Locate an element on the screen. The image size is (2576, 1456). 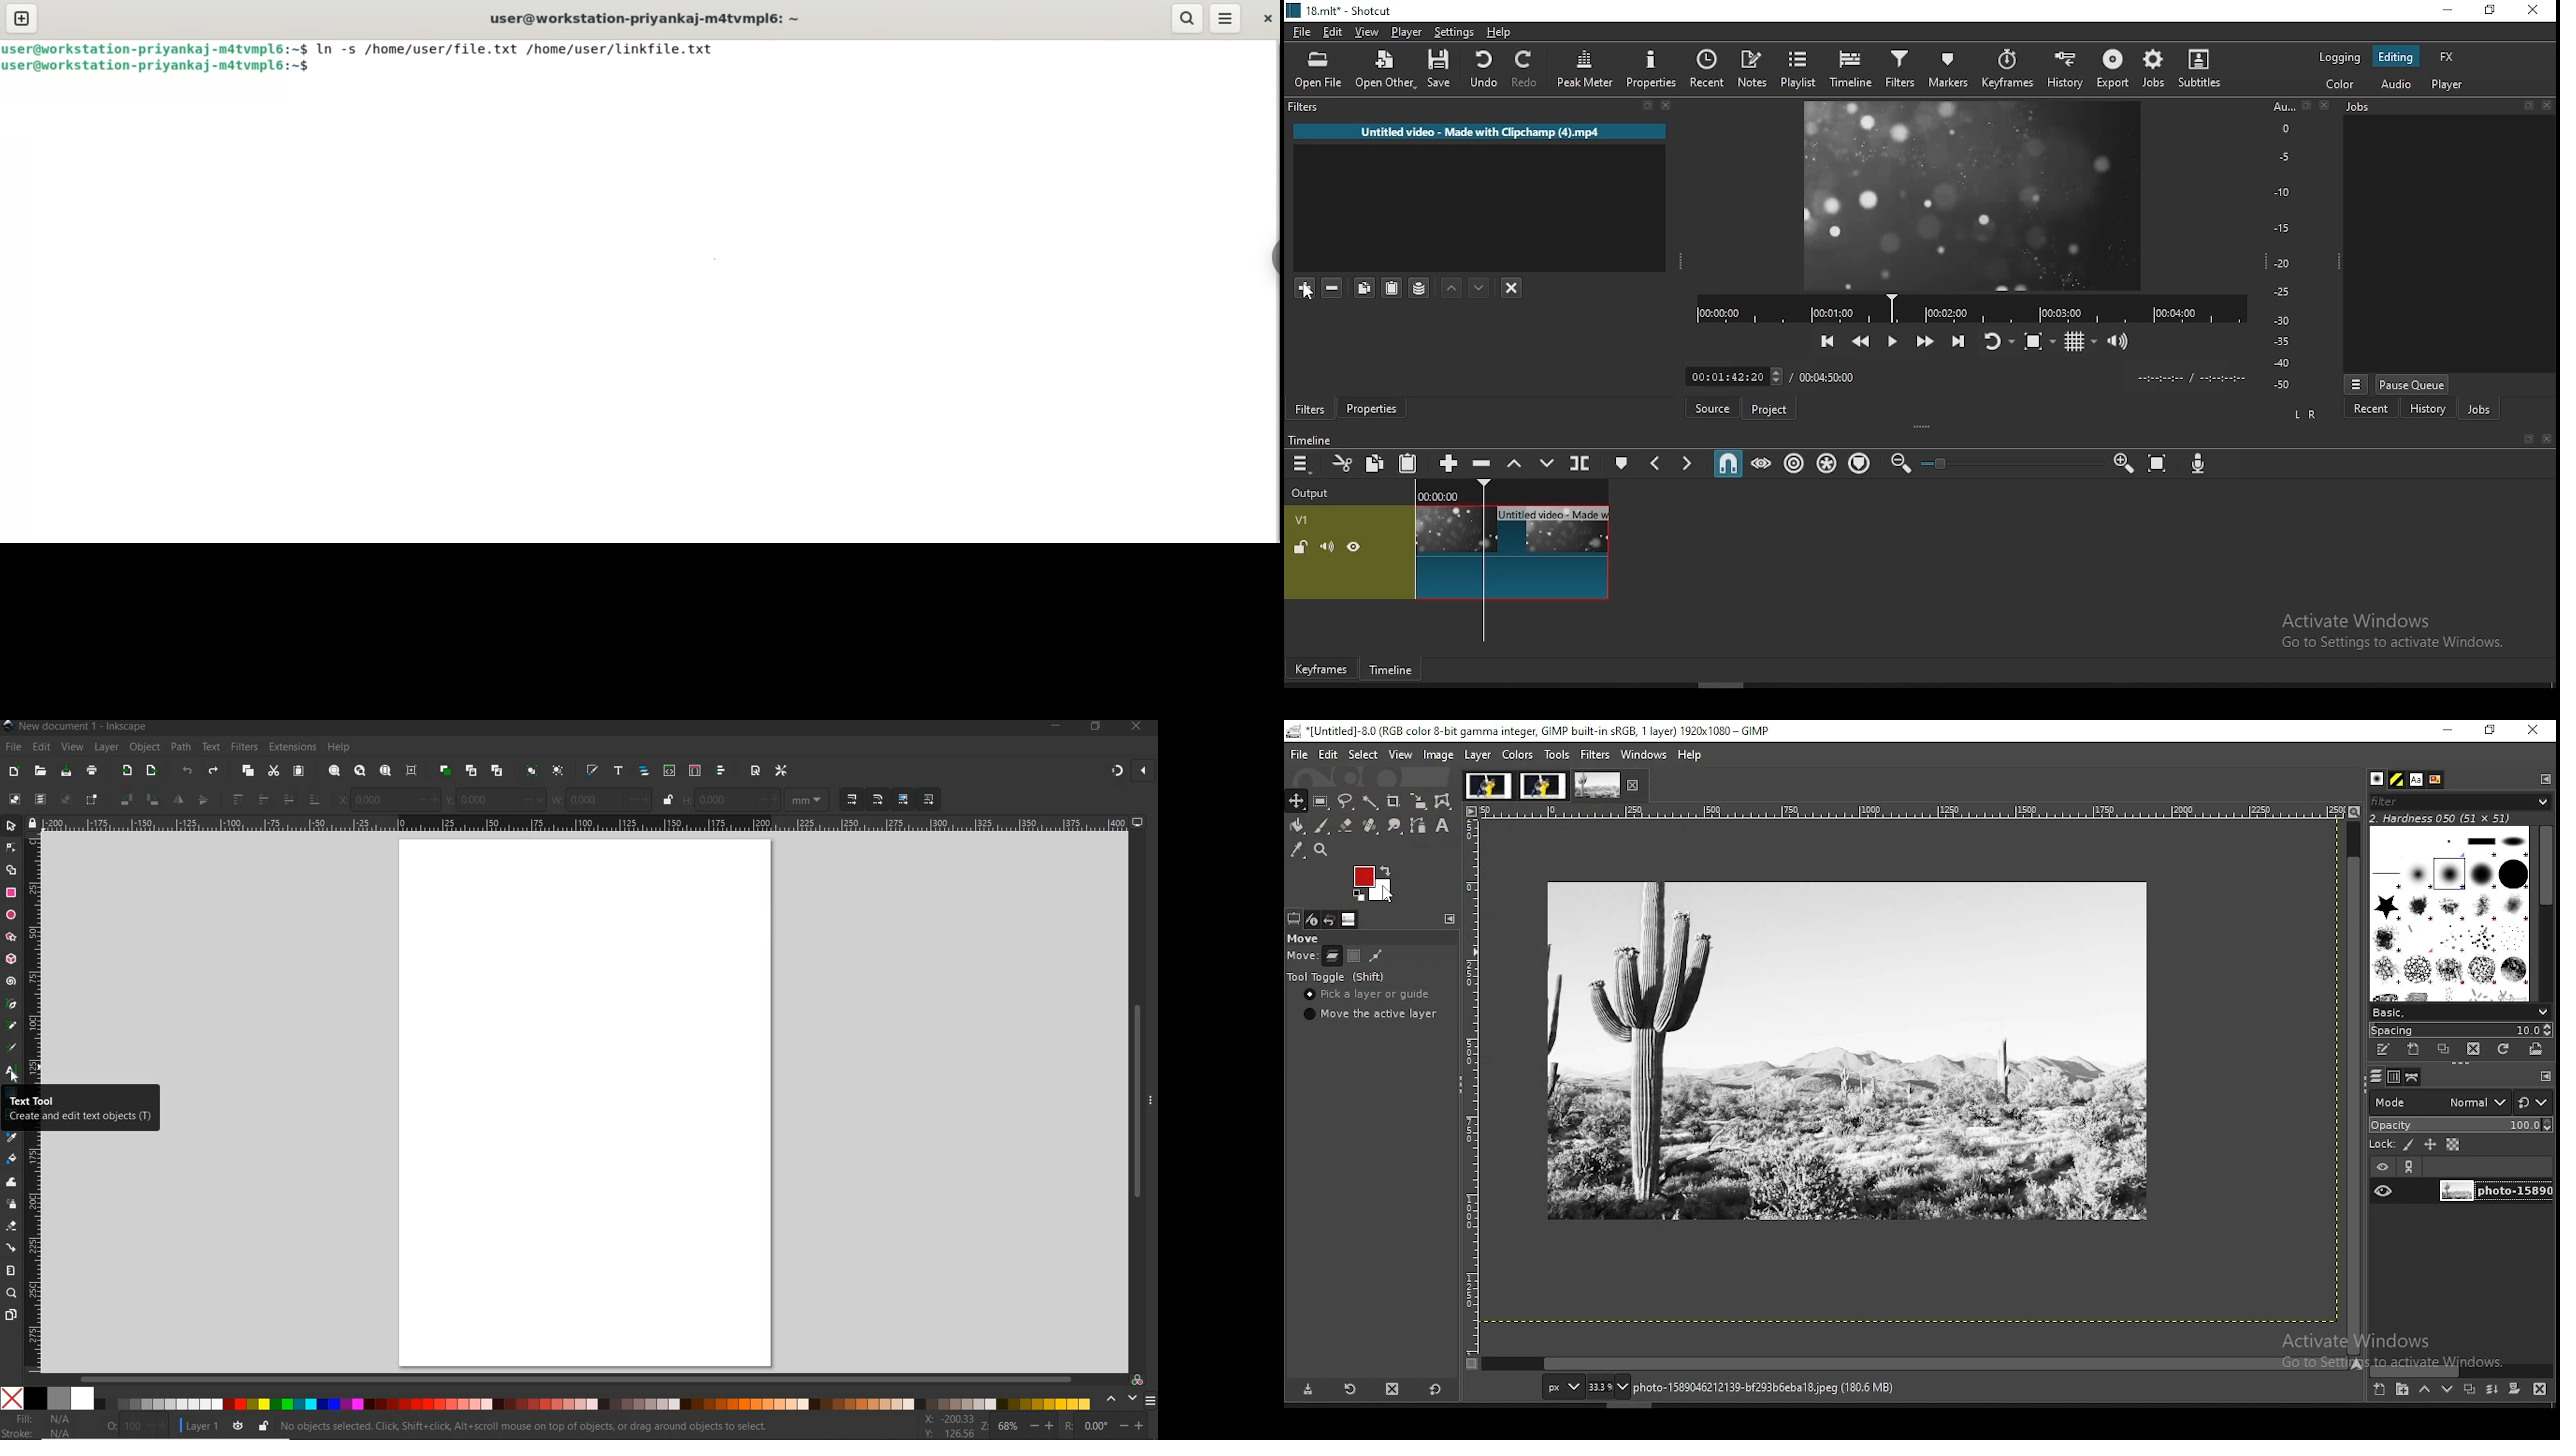
undo is located at coordinates (188, 773).